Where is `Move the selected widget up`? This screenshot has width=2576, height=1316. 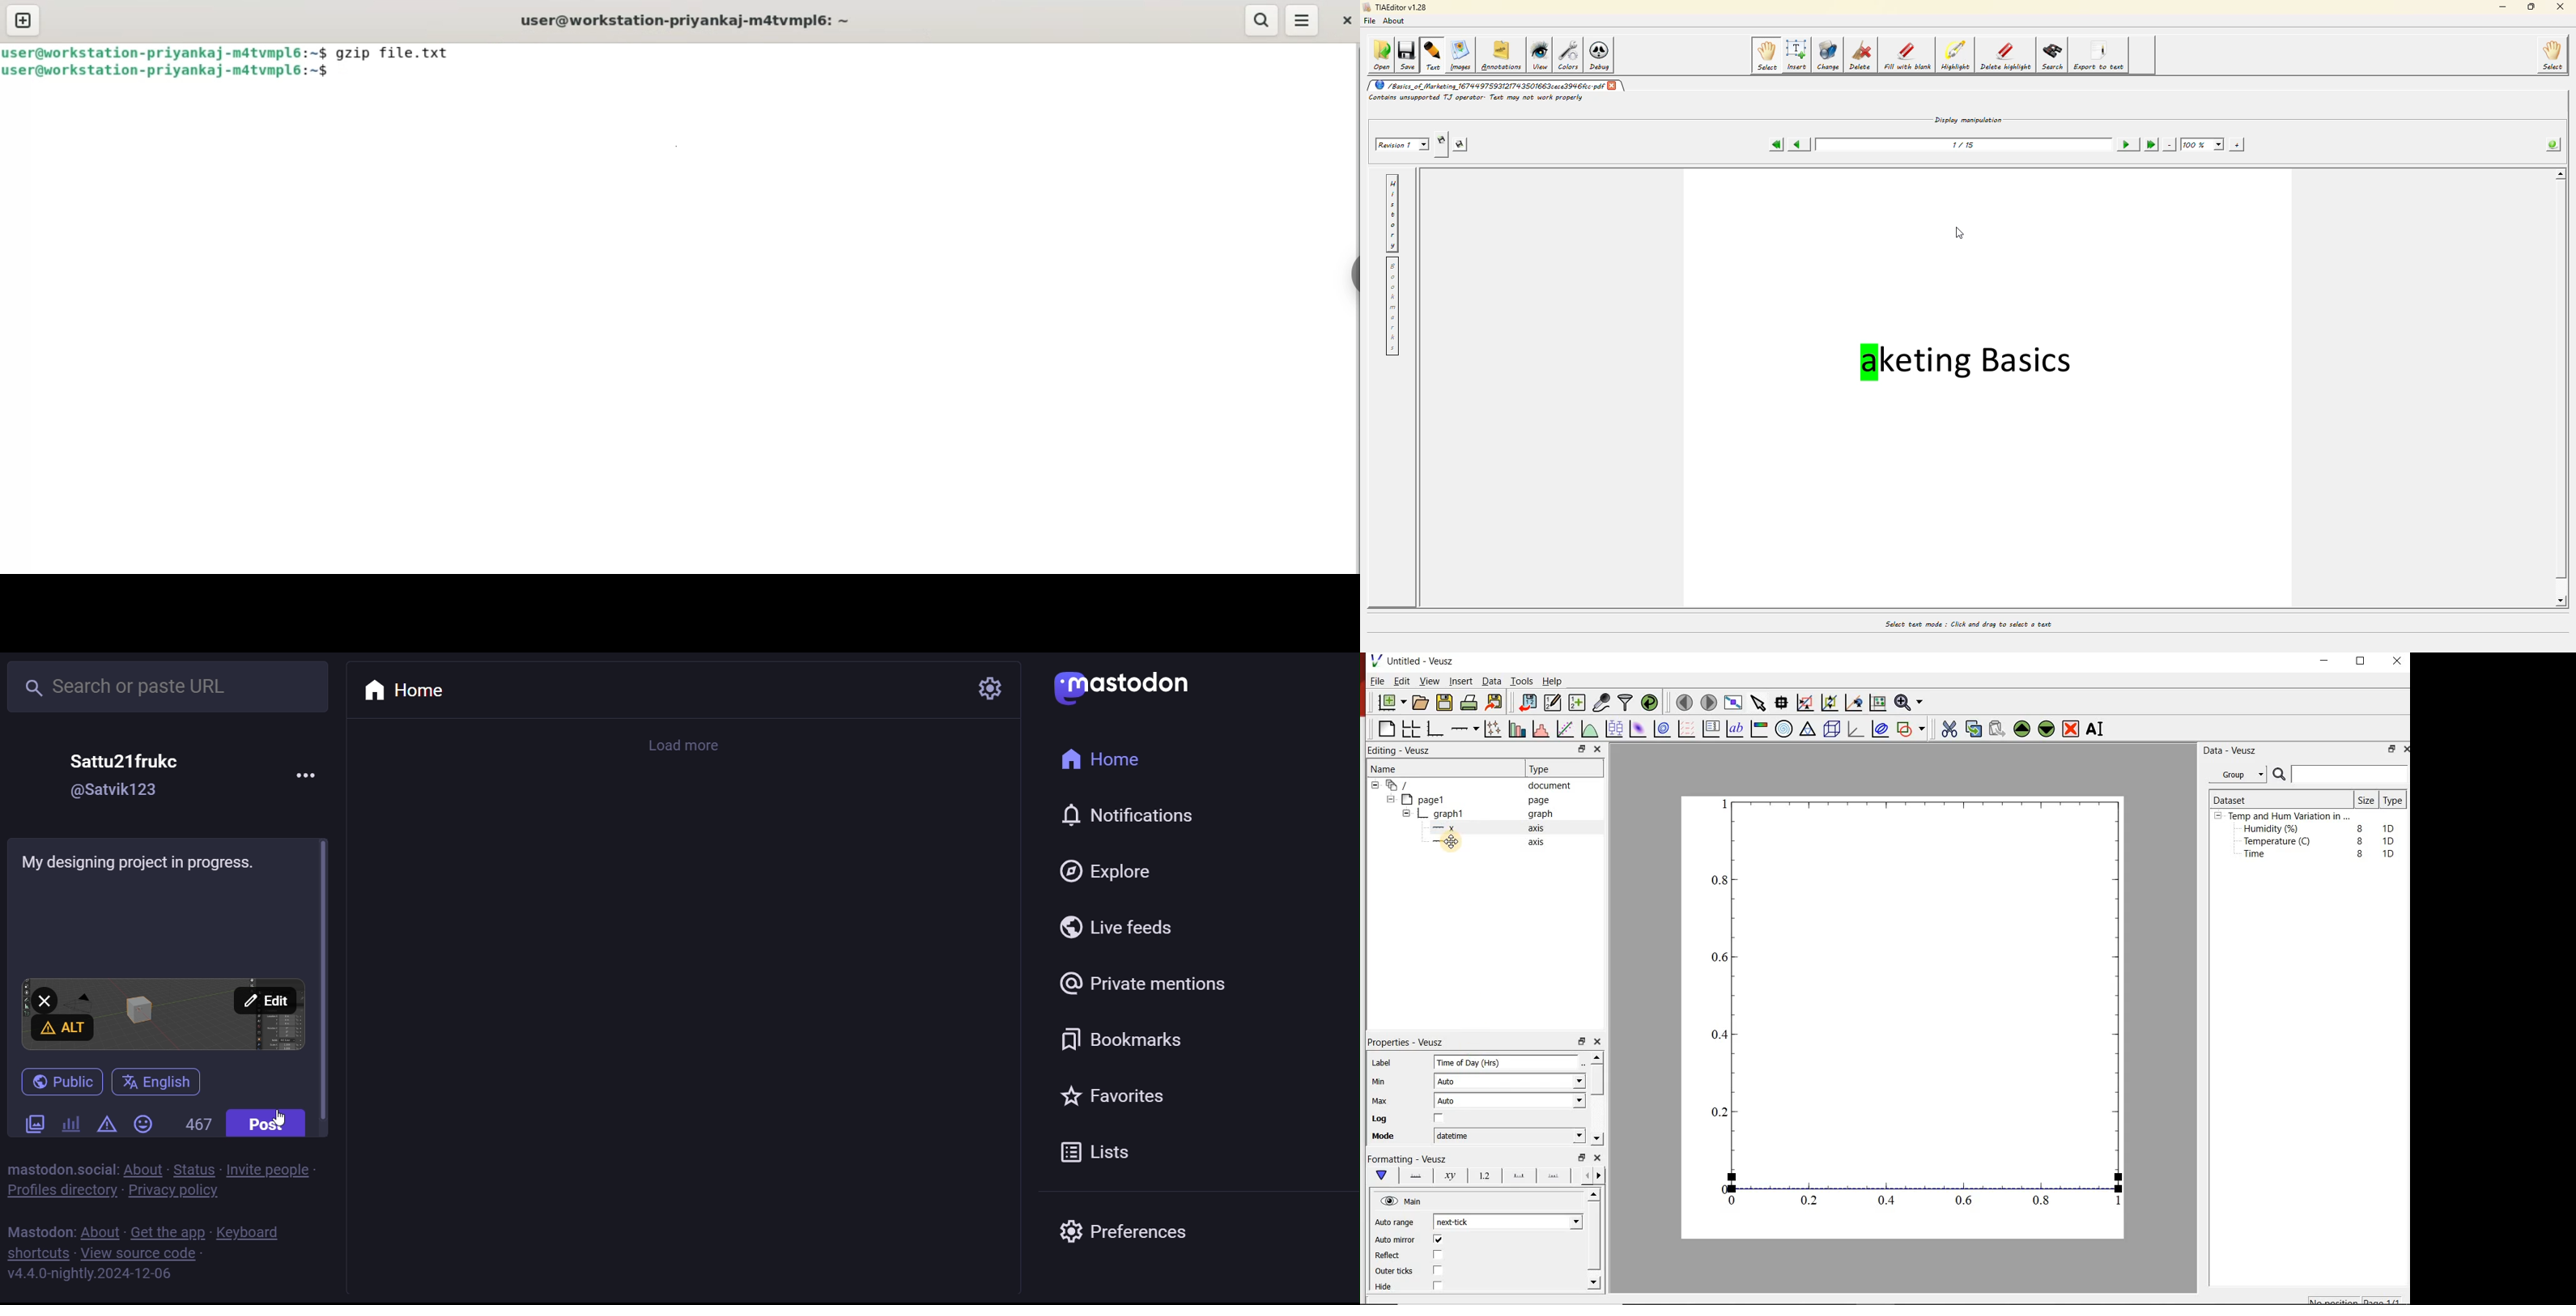
Move the selected widget up is located at coordinates (2023, 728).